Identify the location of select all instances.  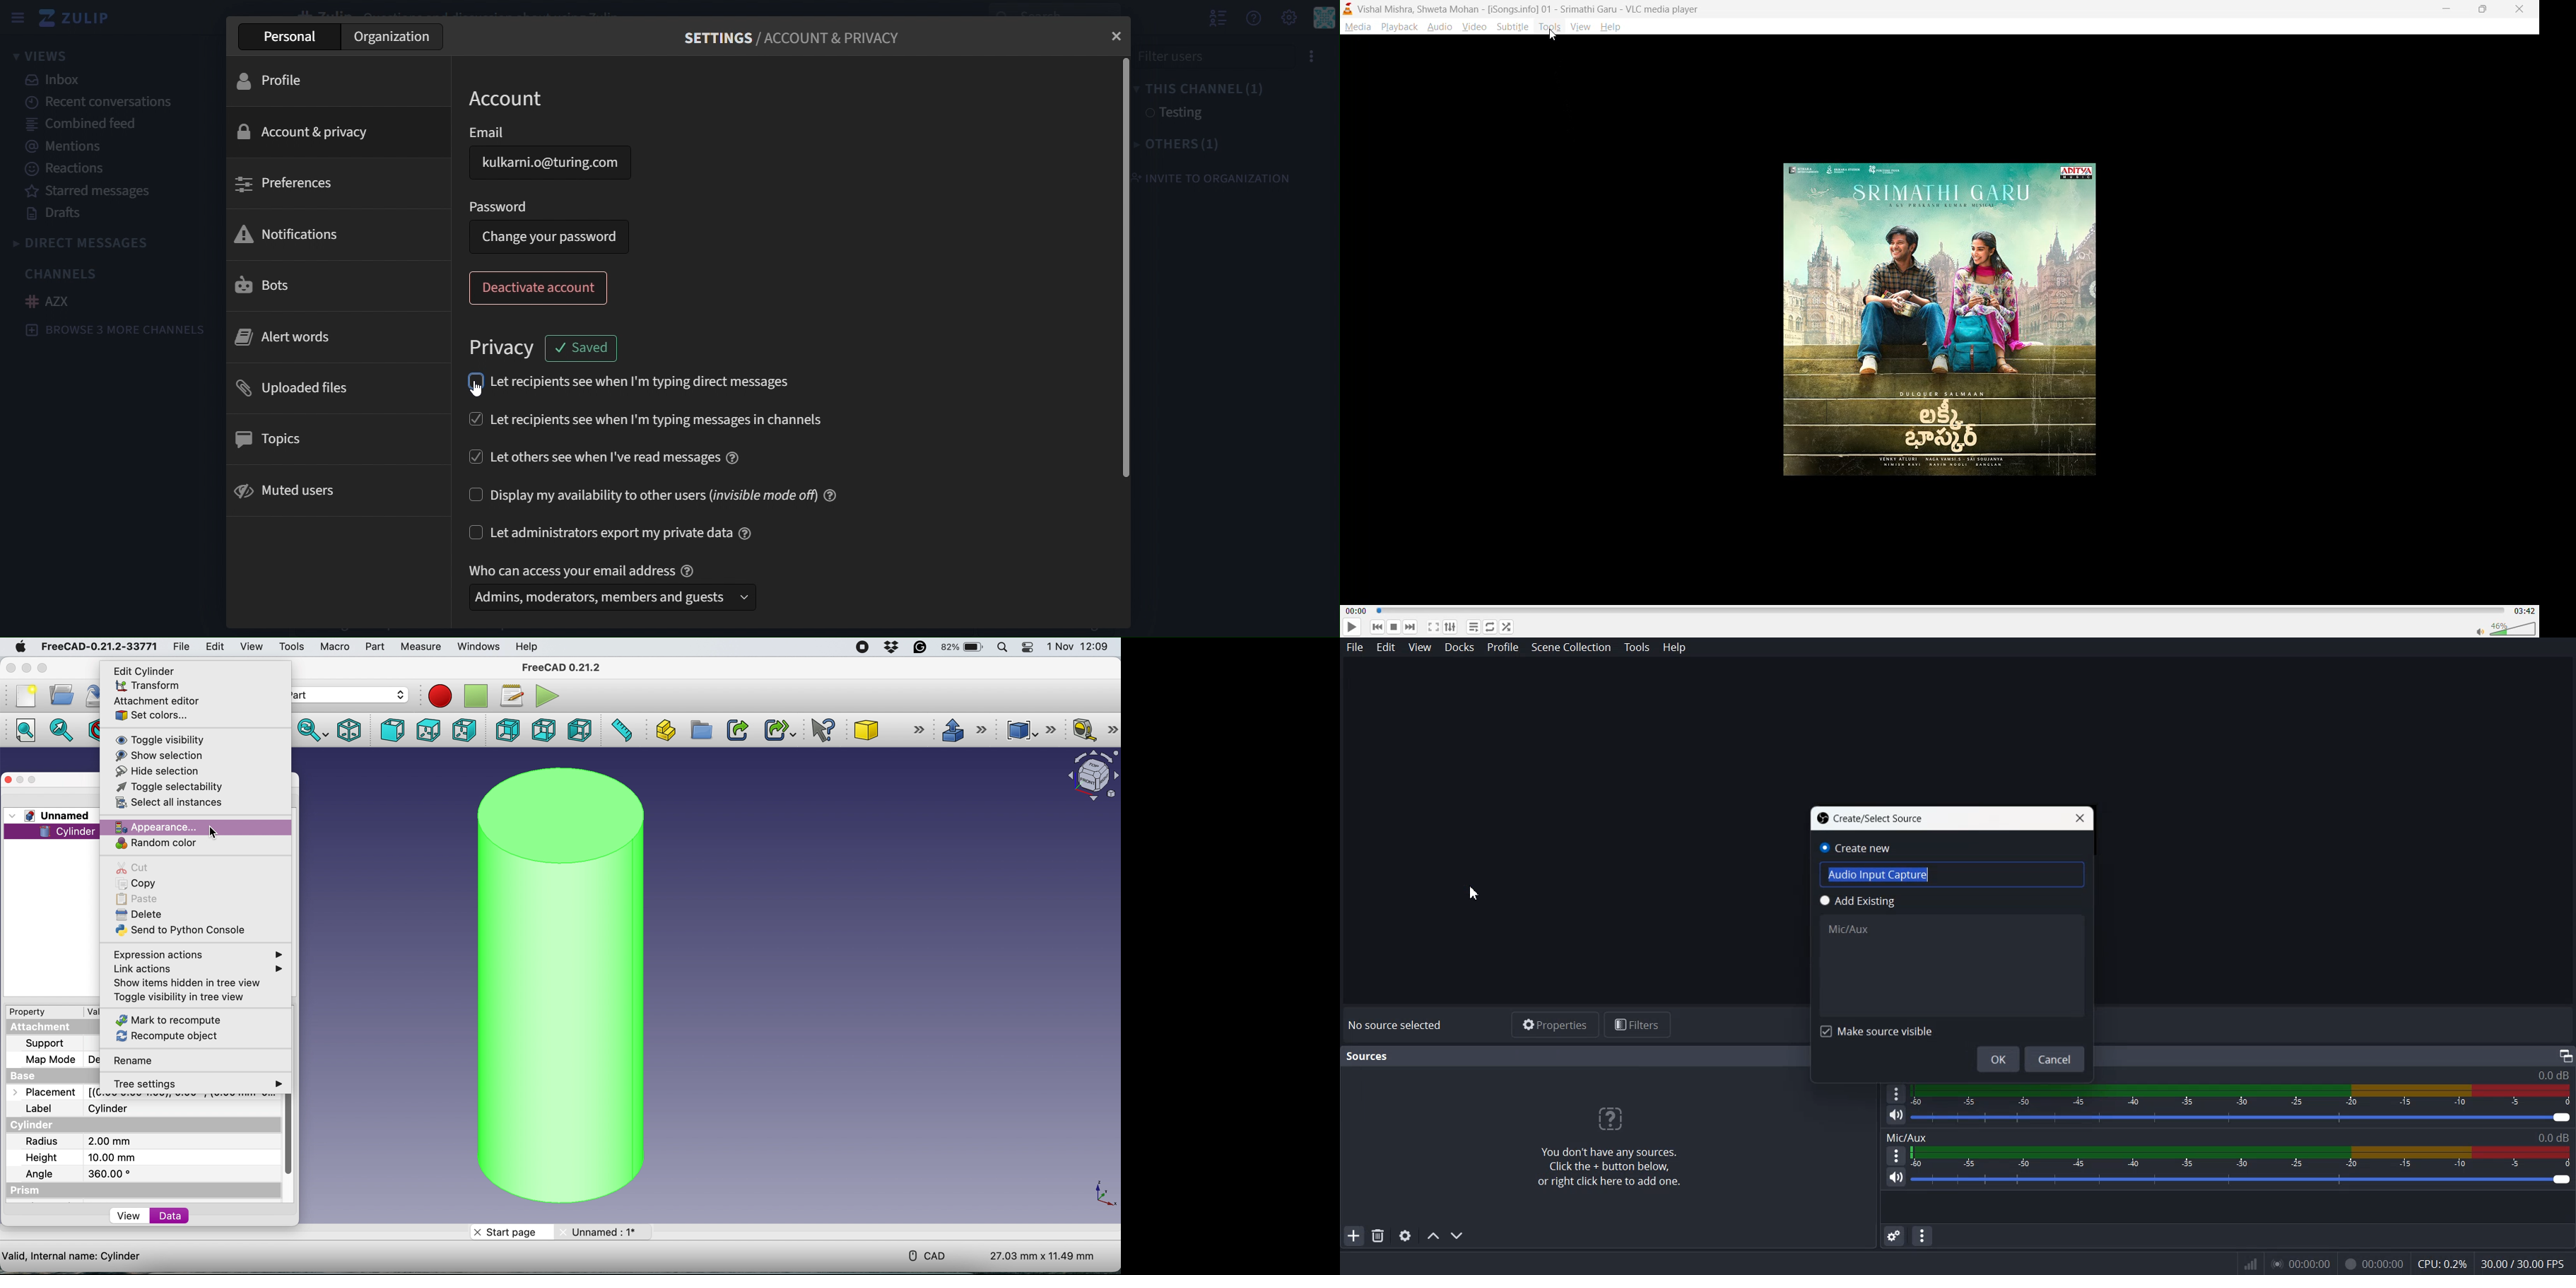
(168, 803).